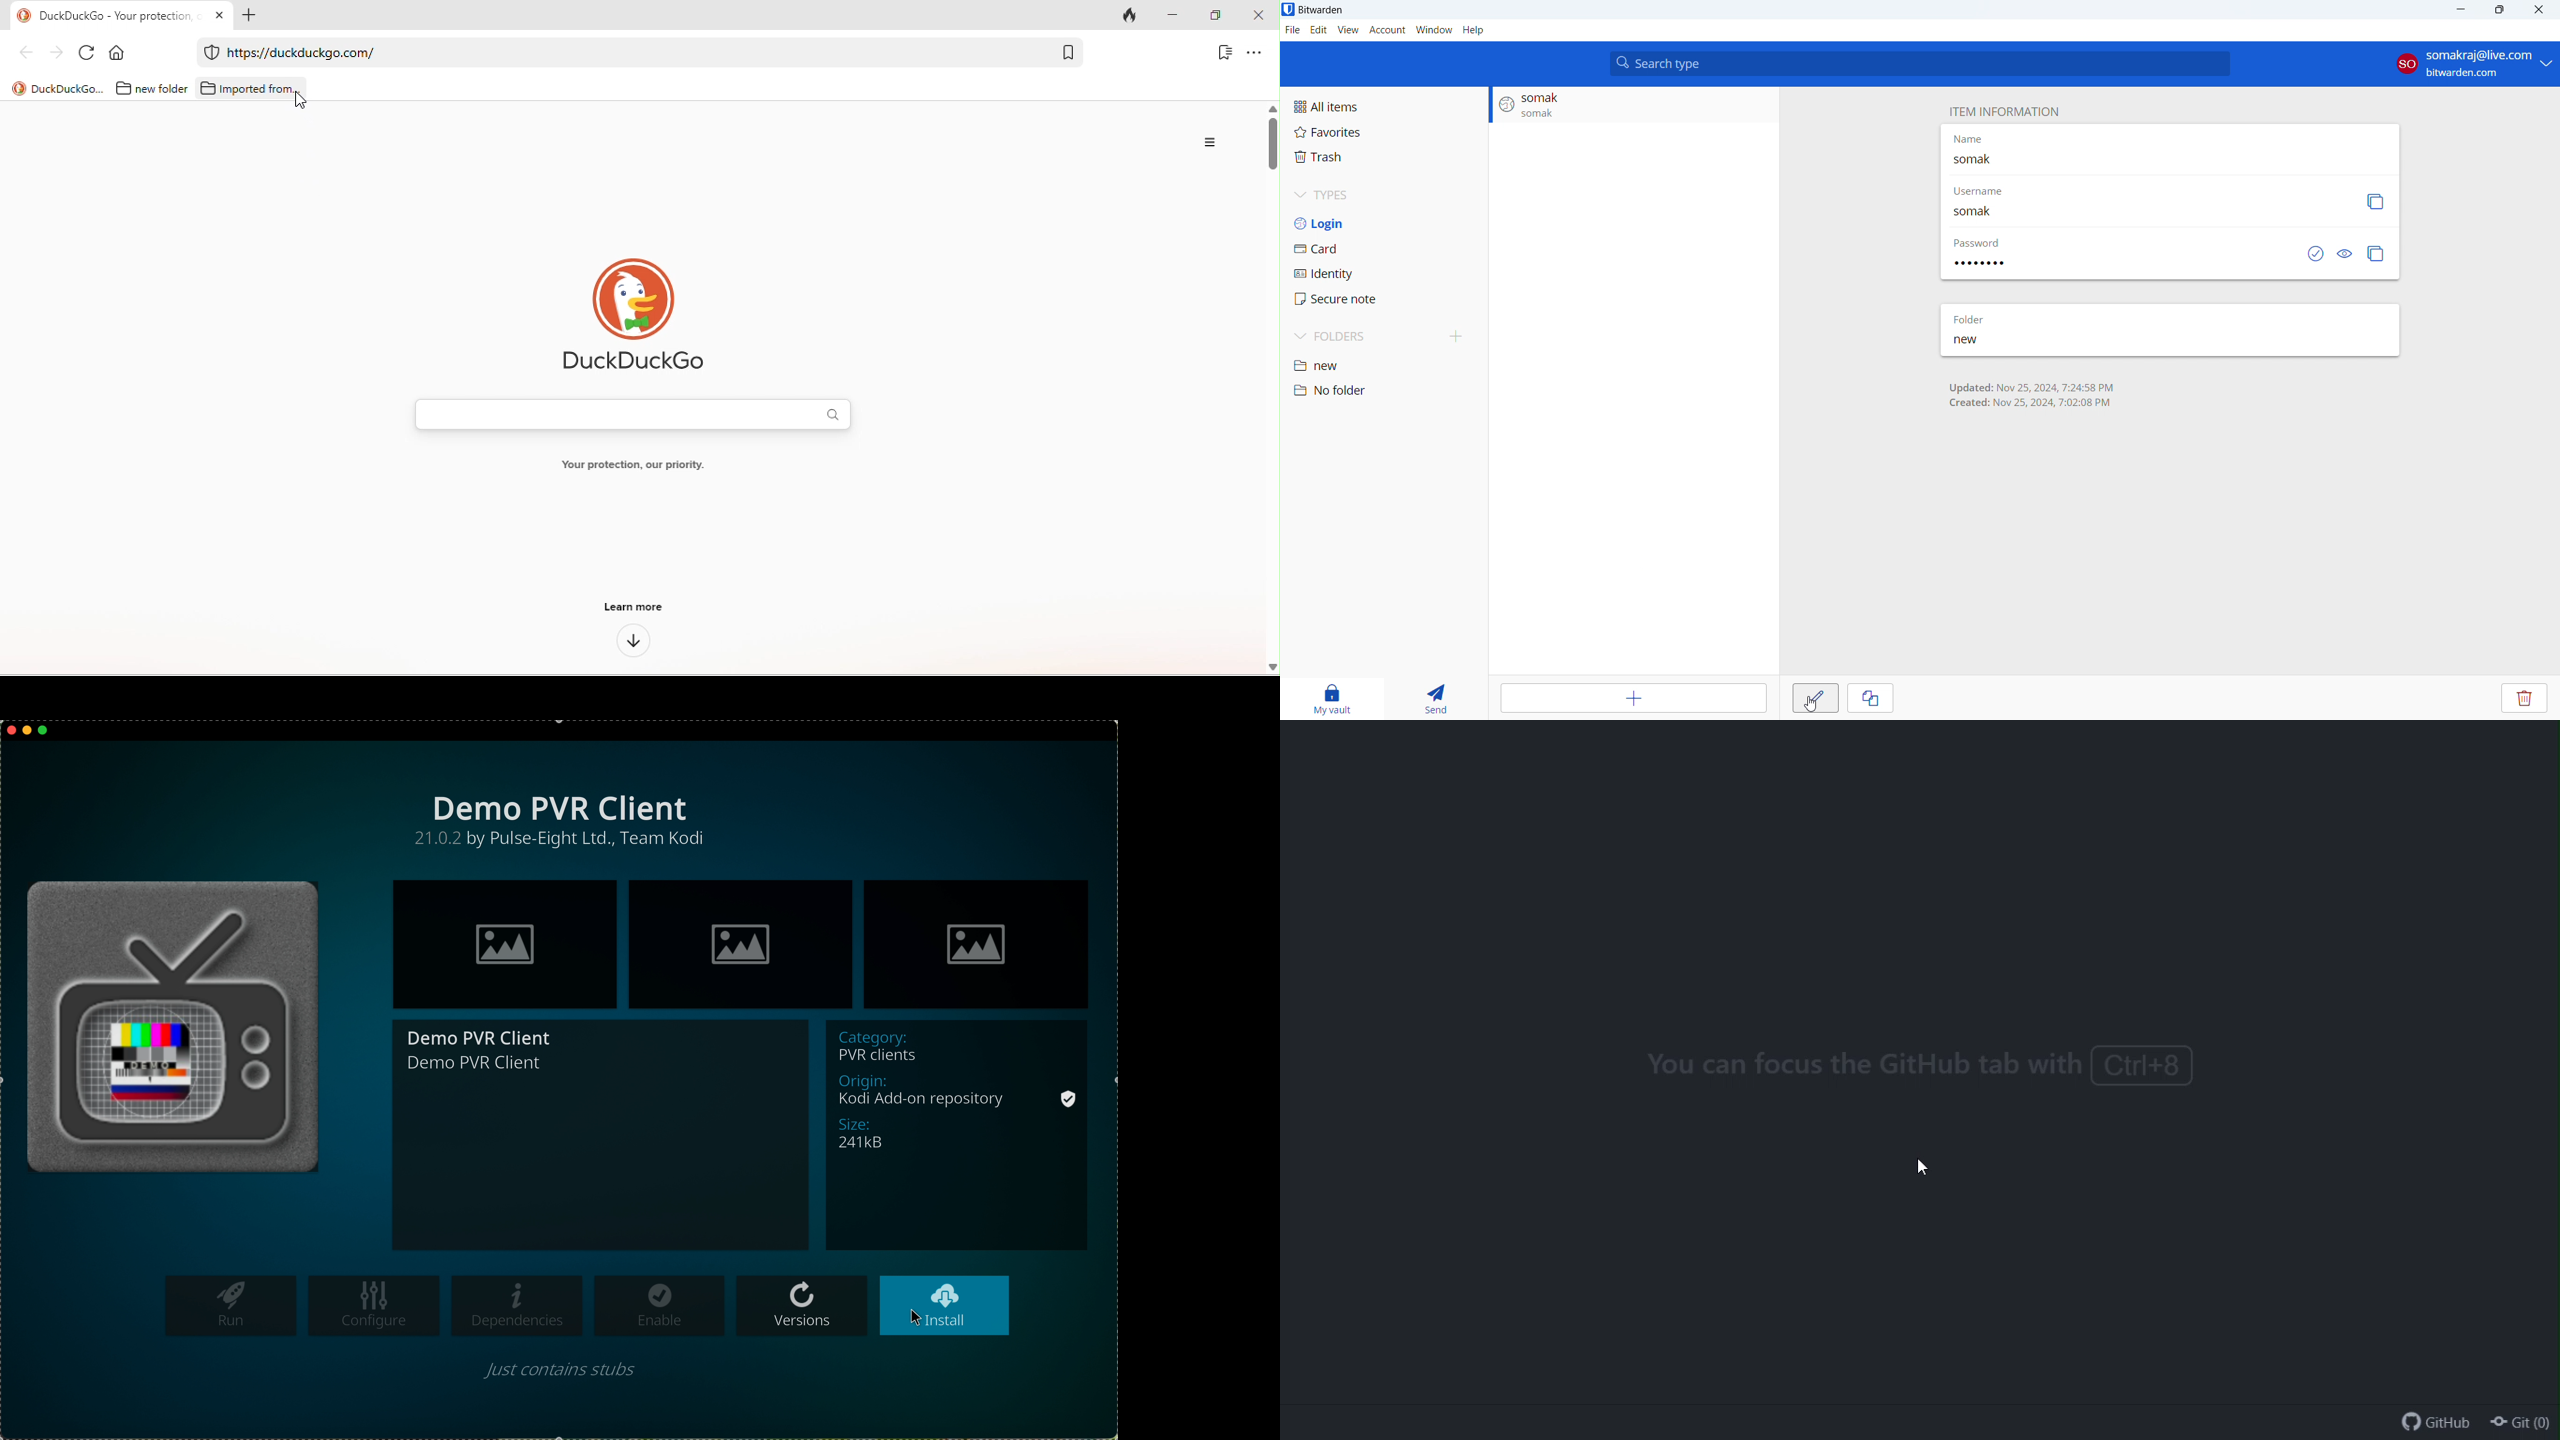  What do you see at coordinates (1981, 341) in the screenshot?
I see `new` at bounding box center [1981, 341].